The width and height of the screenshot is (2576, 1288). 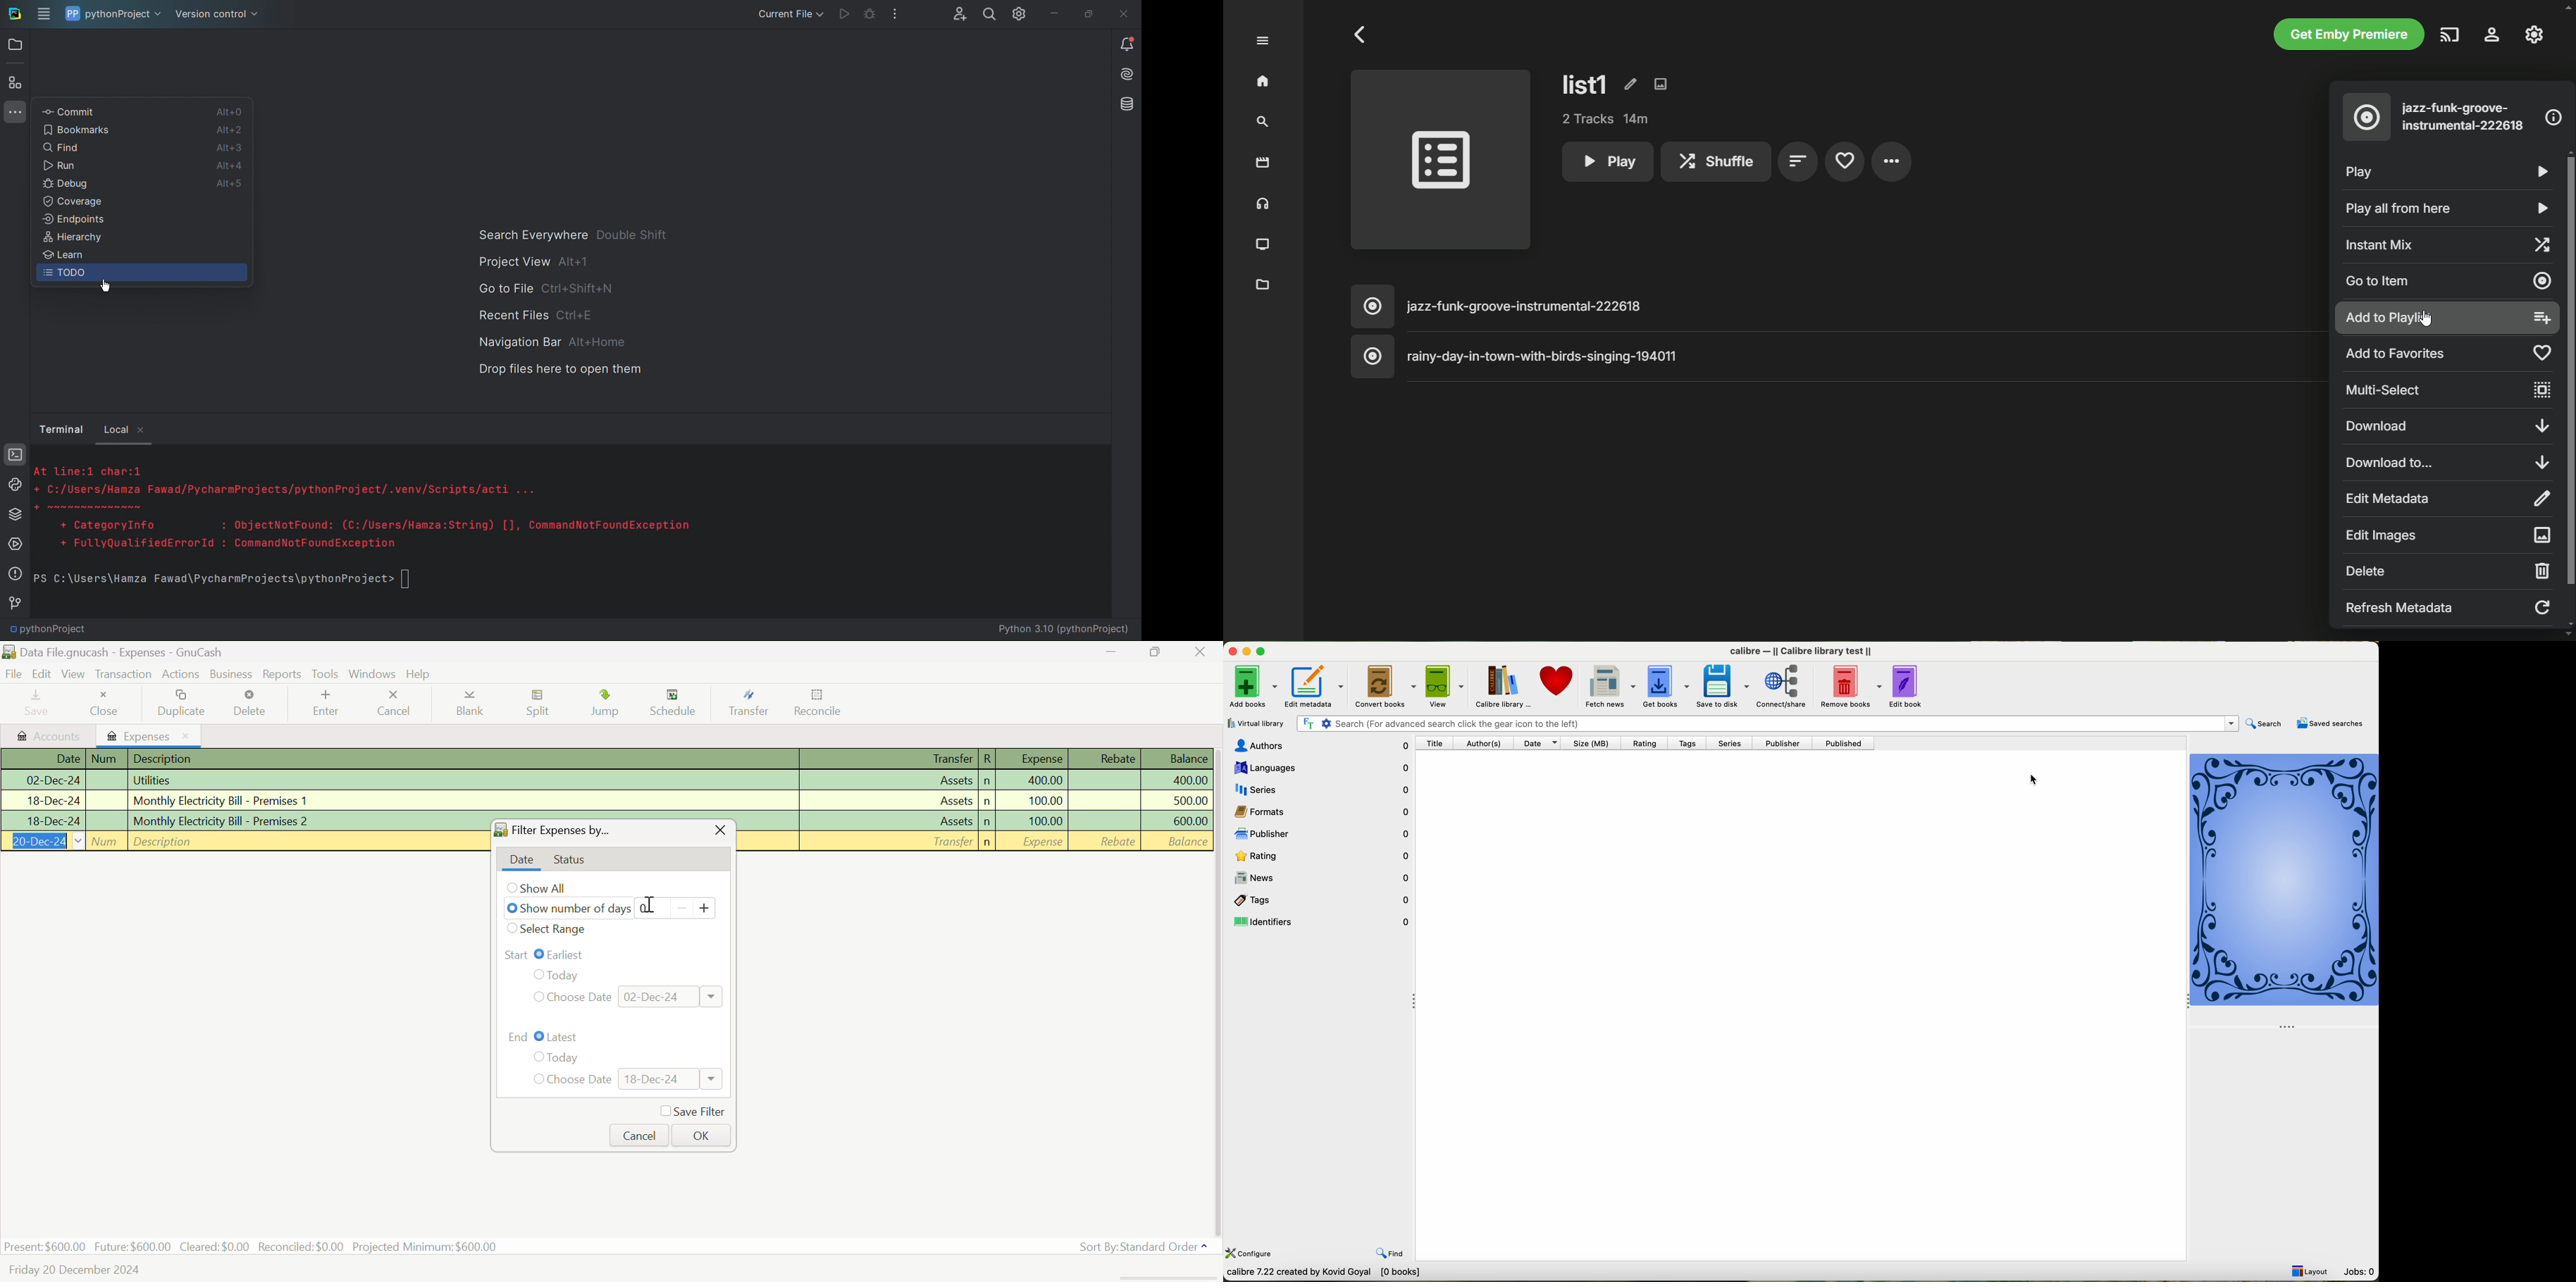 What do you see at coordinates (41, 781) in the screenshot?
I see `Date` at bounding box center [41, 781].